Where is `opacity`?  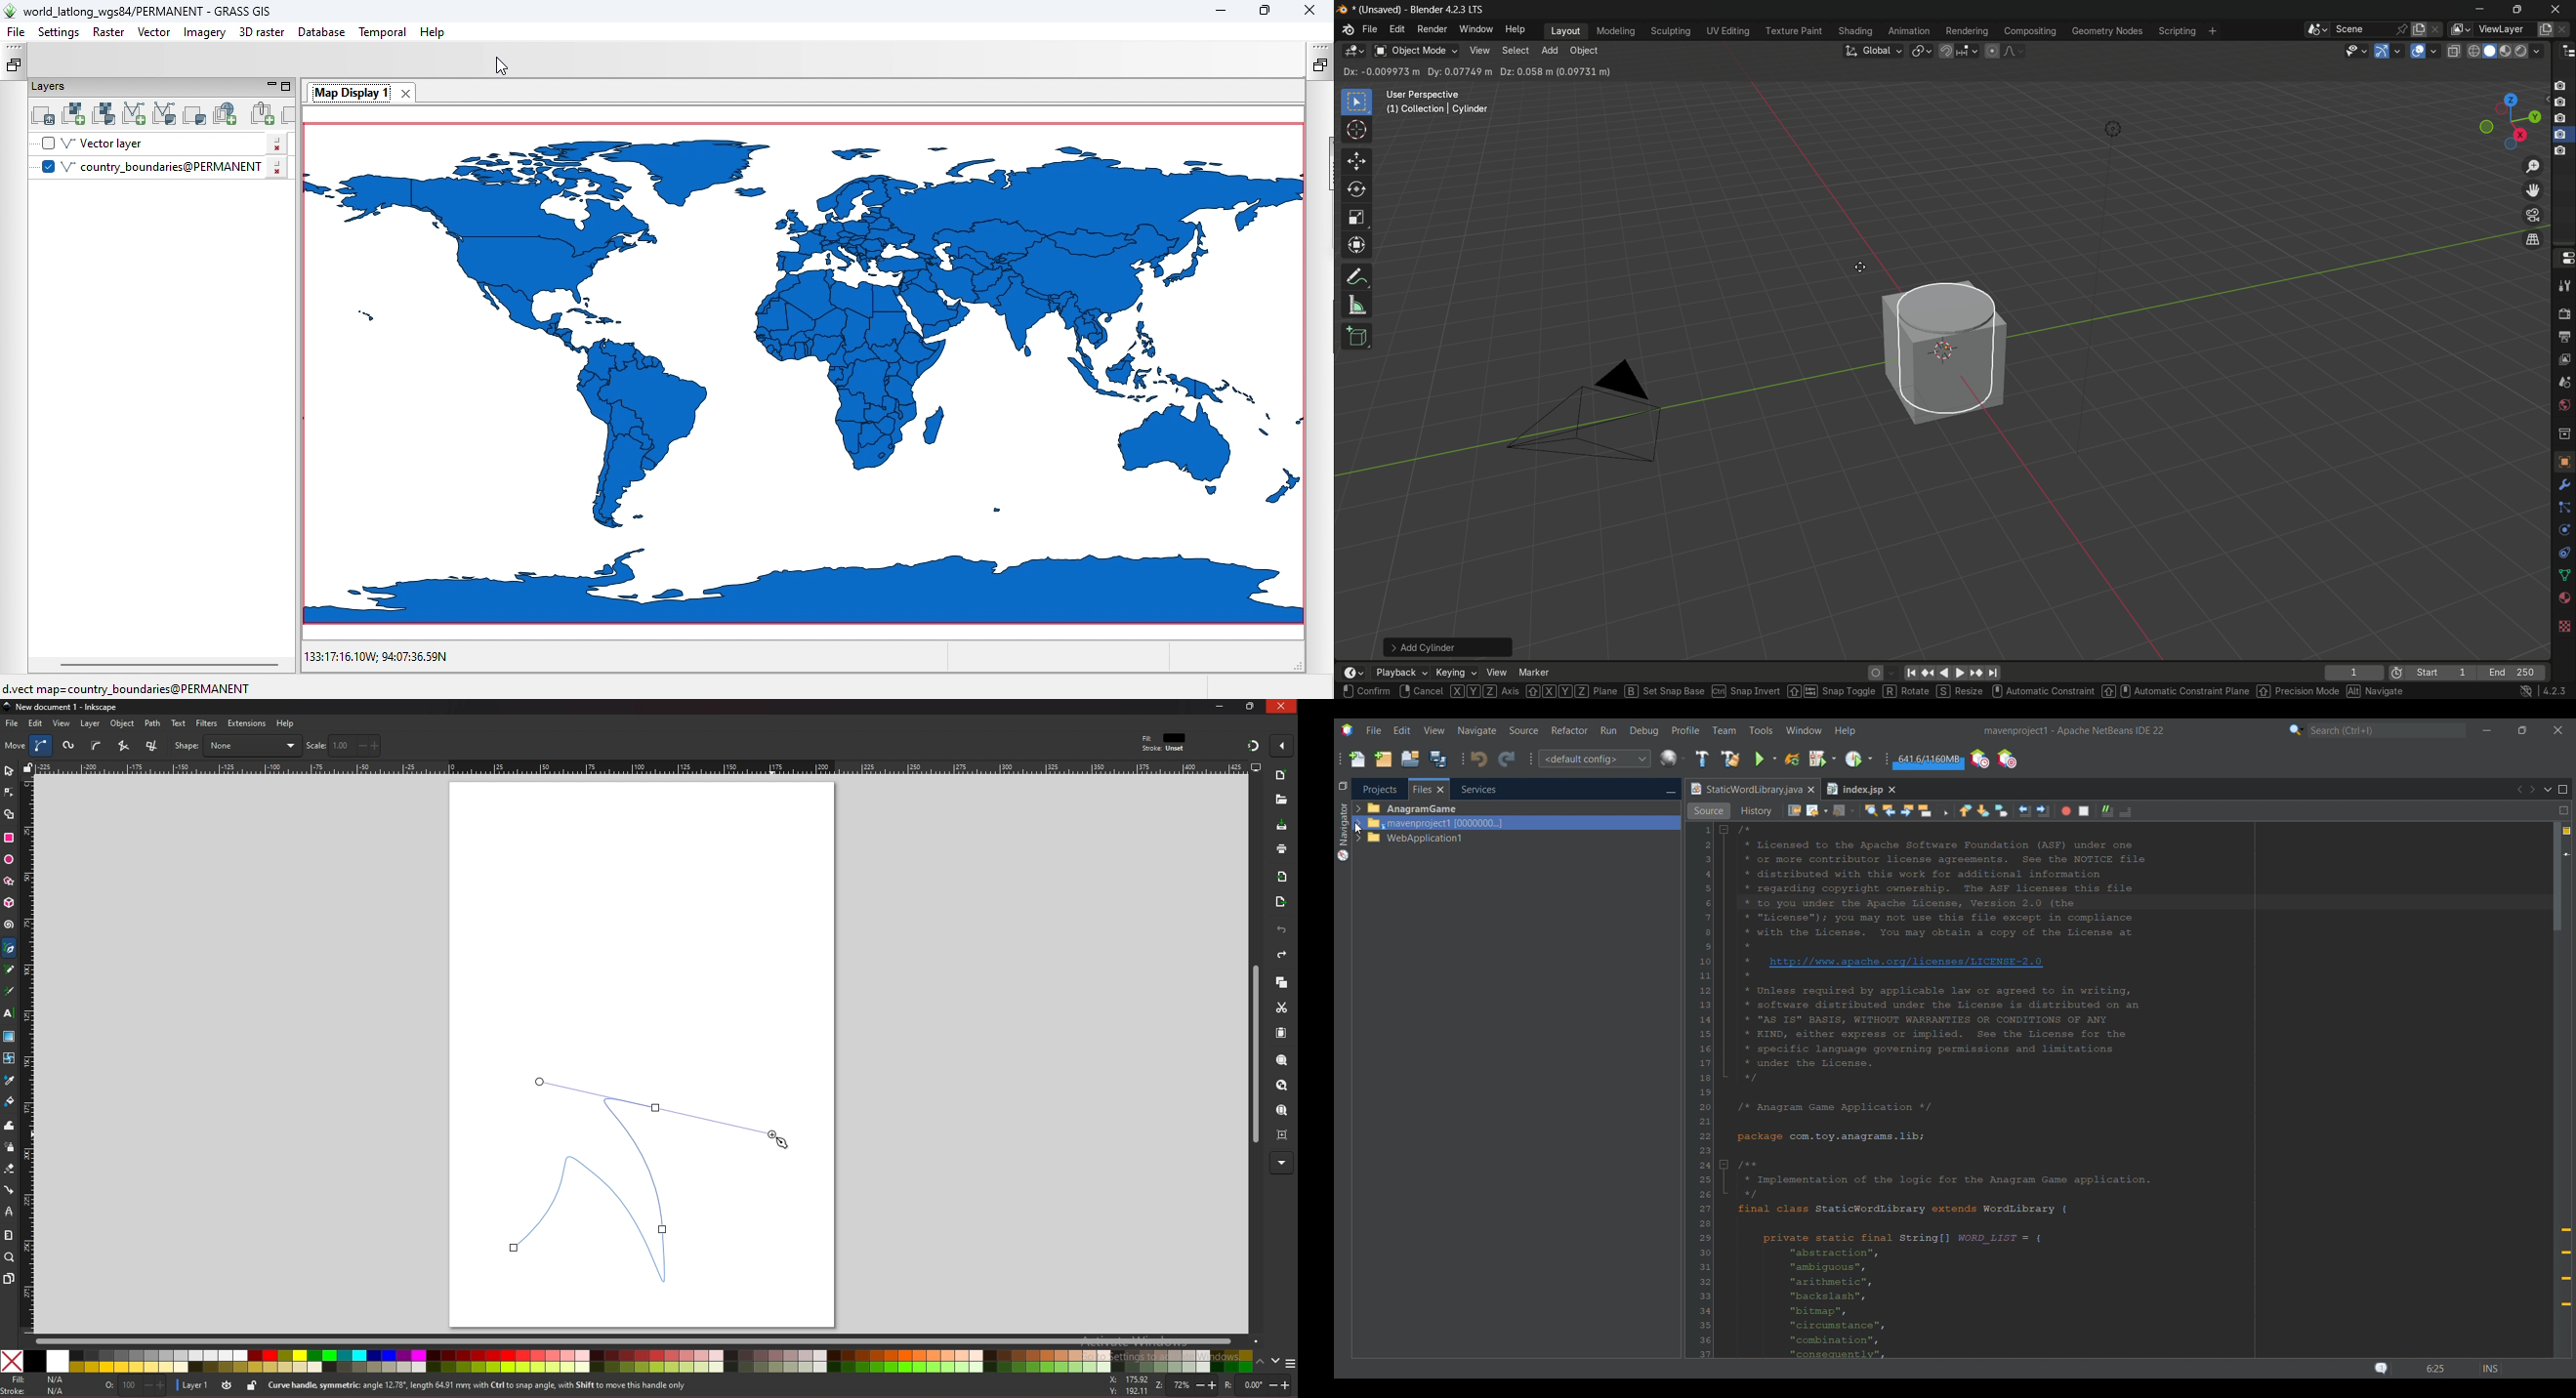 opacity is located at coordinates (137, 1387).